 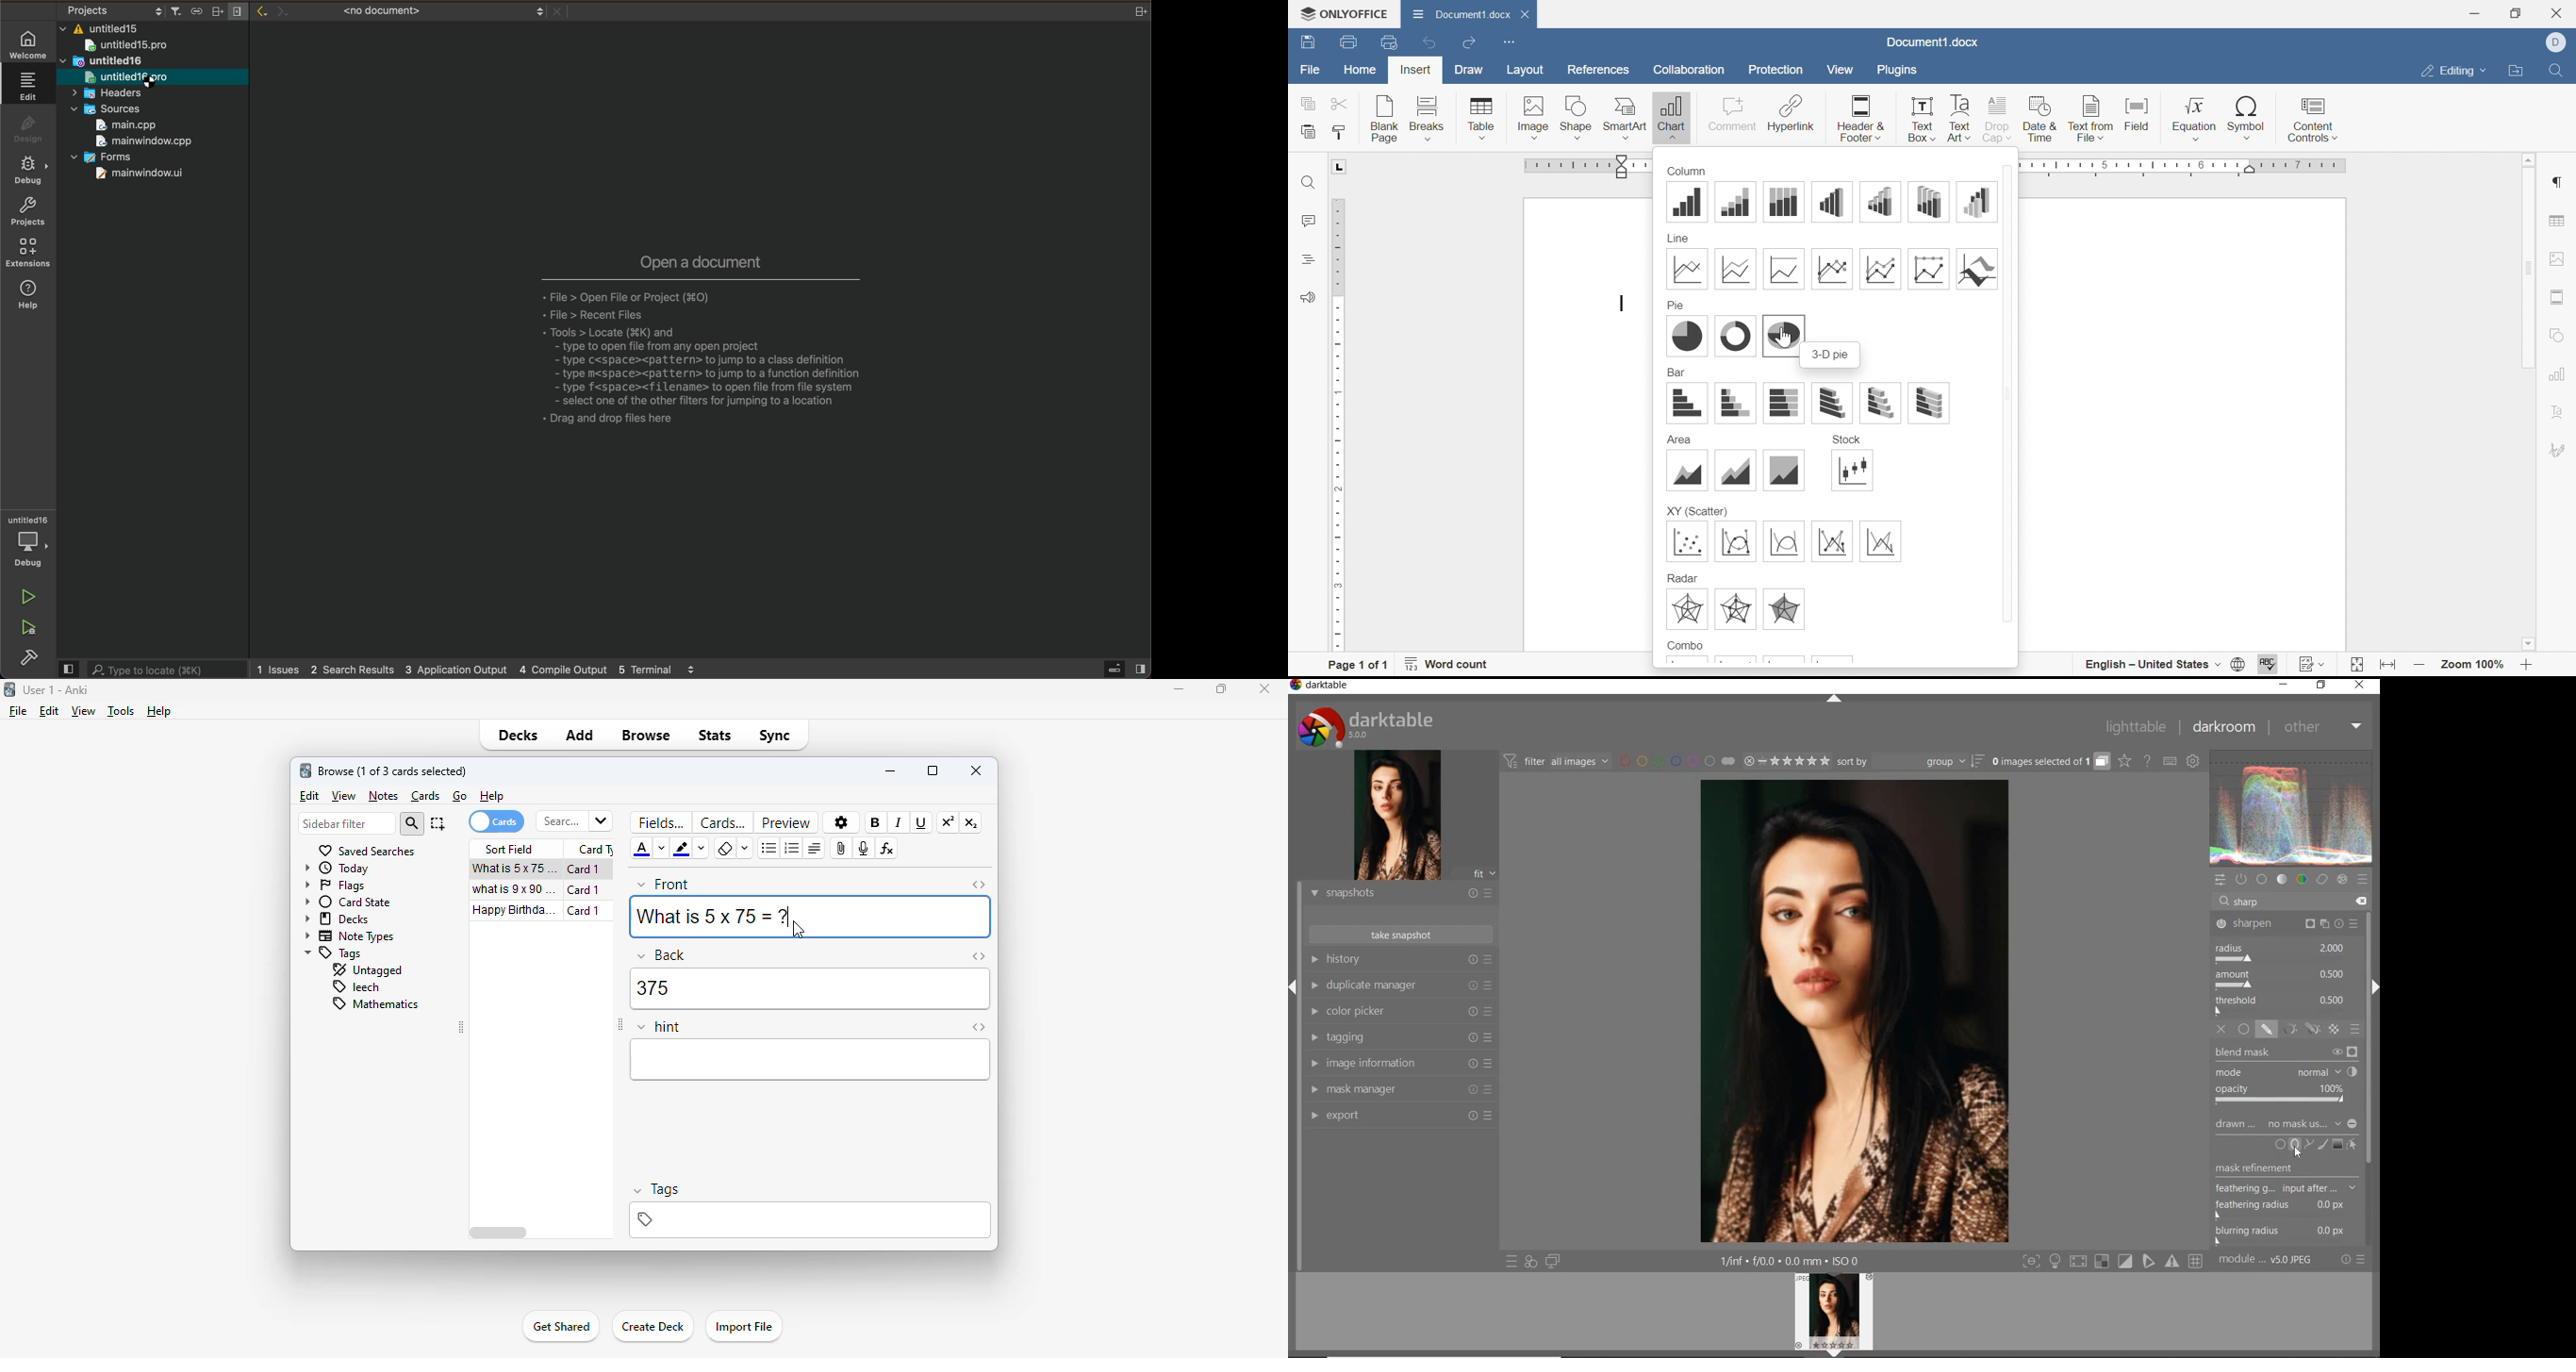 I want to click on help, so click(x=492, y=796).